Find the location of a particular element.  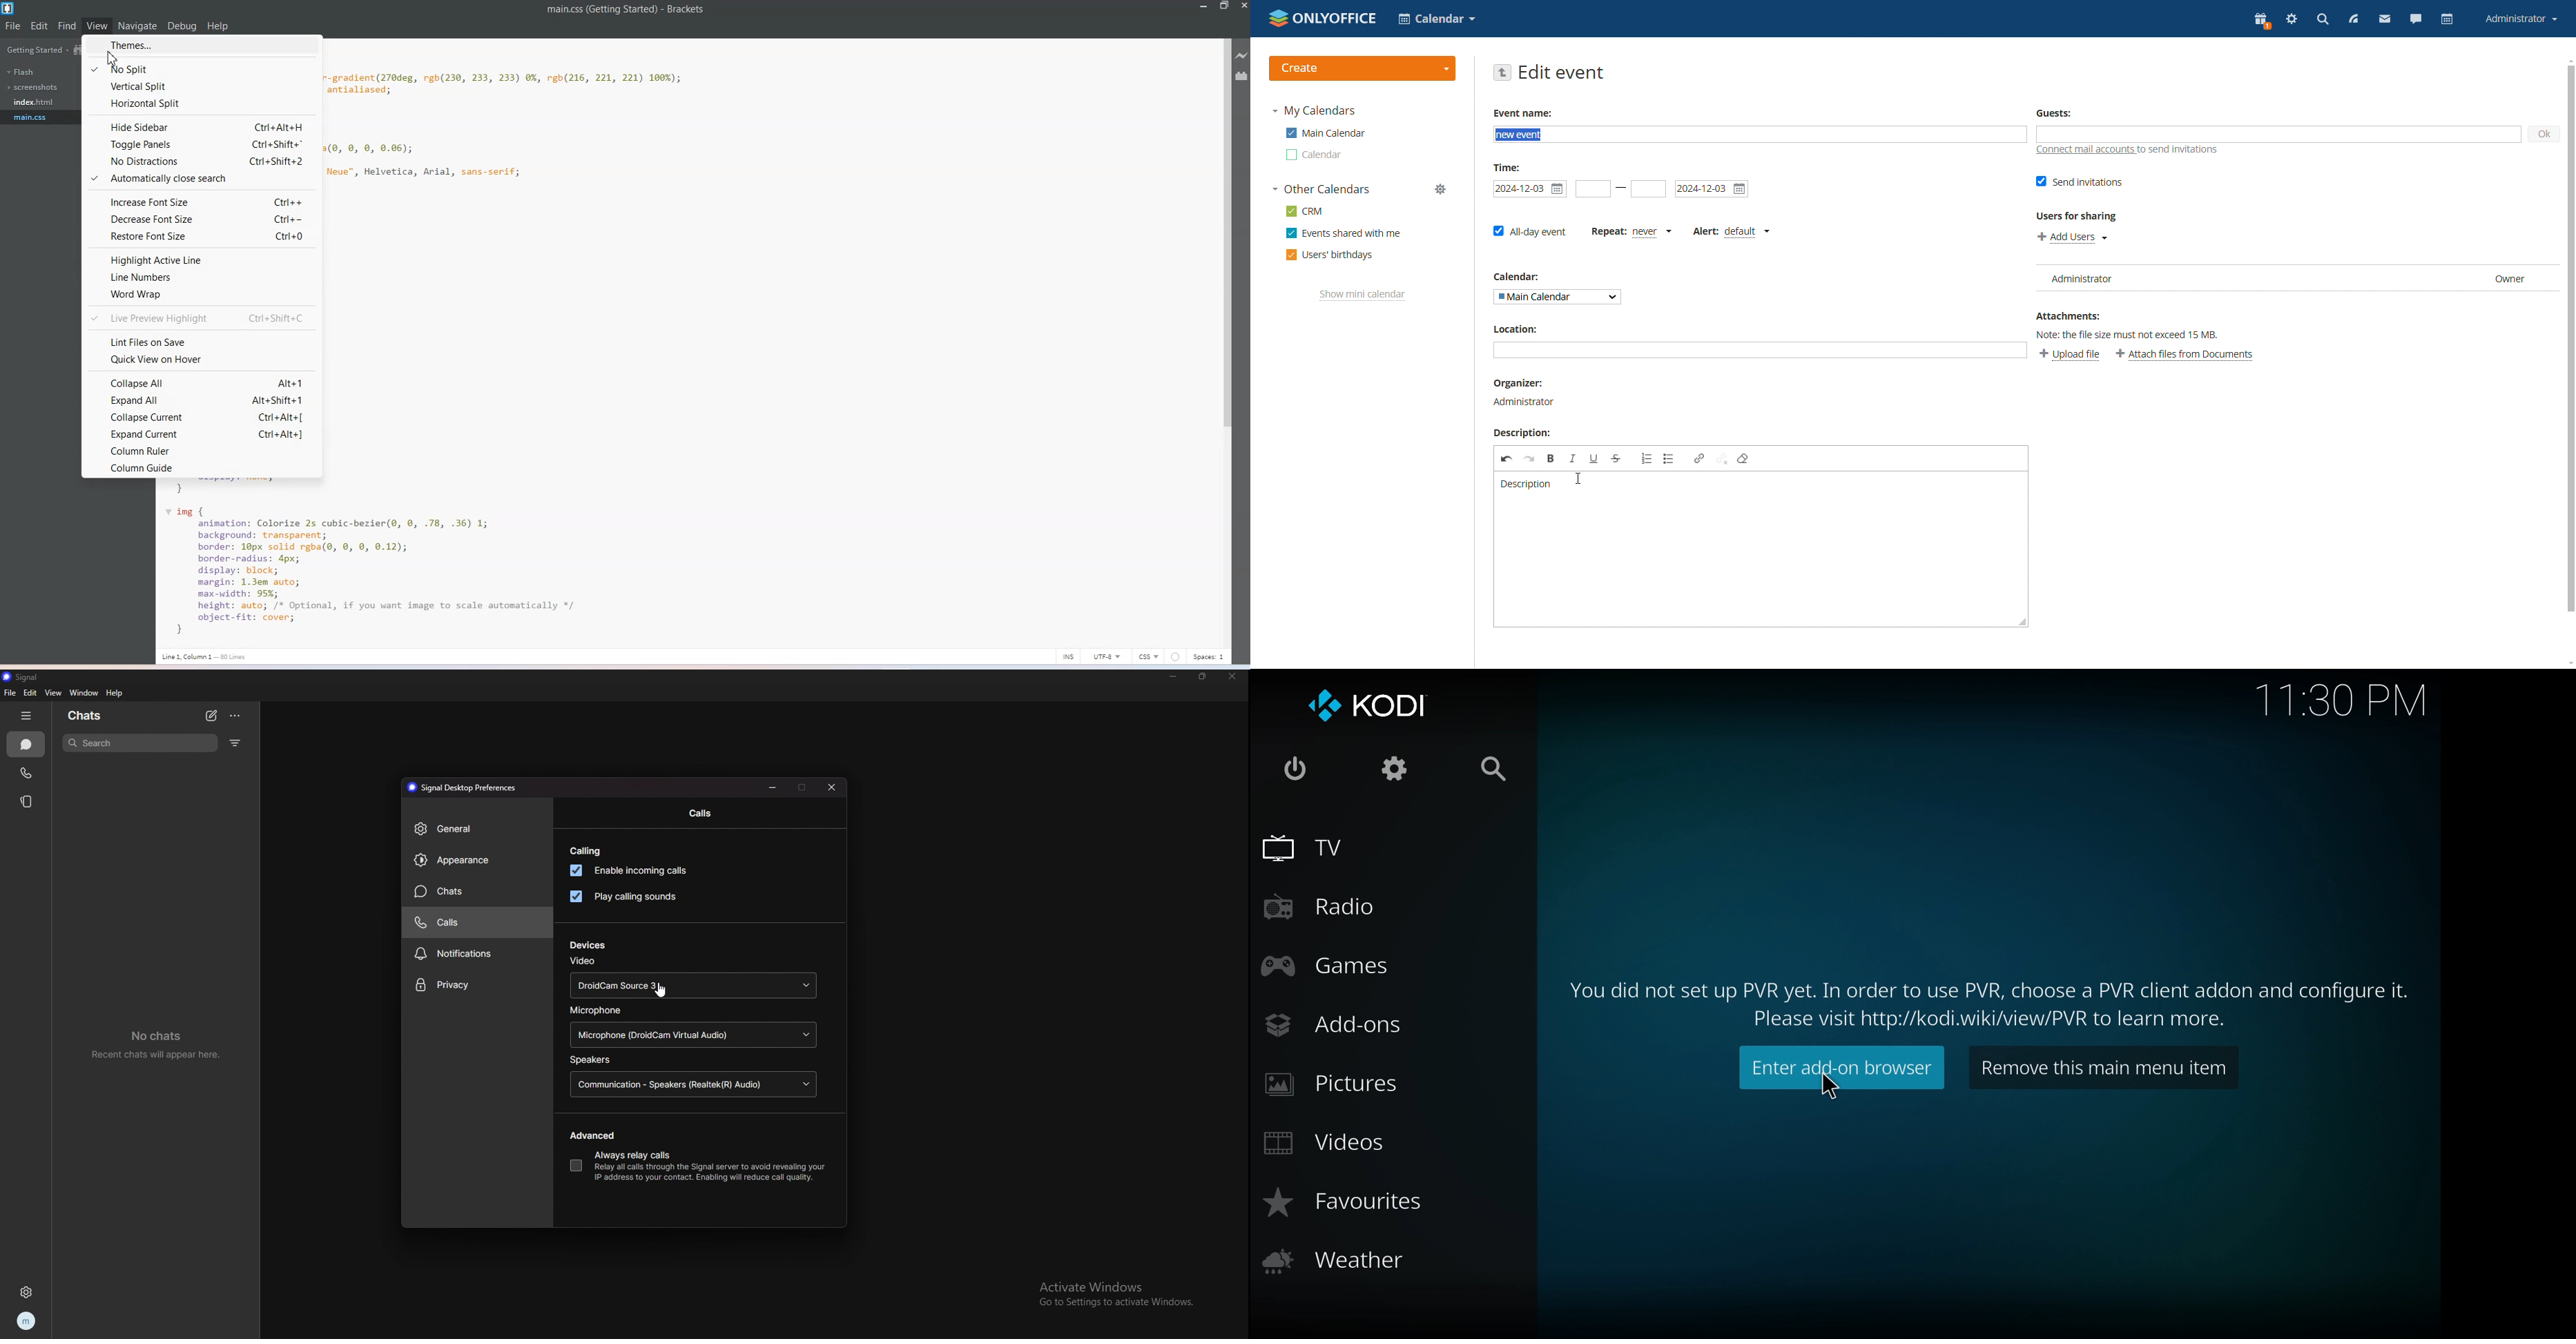

Quick view one Hover is located at coordinates (202, 359).